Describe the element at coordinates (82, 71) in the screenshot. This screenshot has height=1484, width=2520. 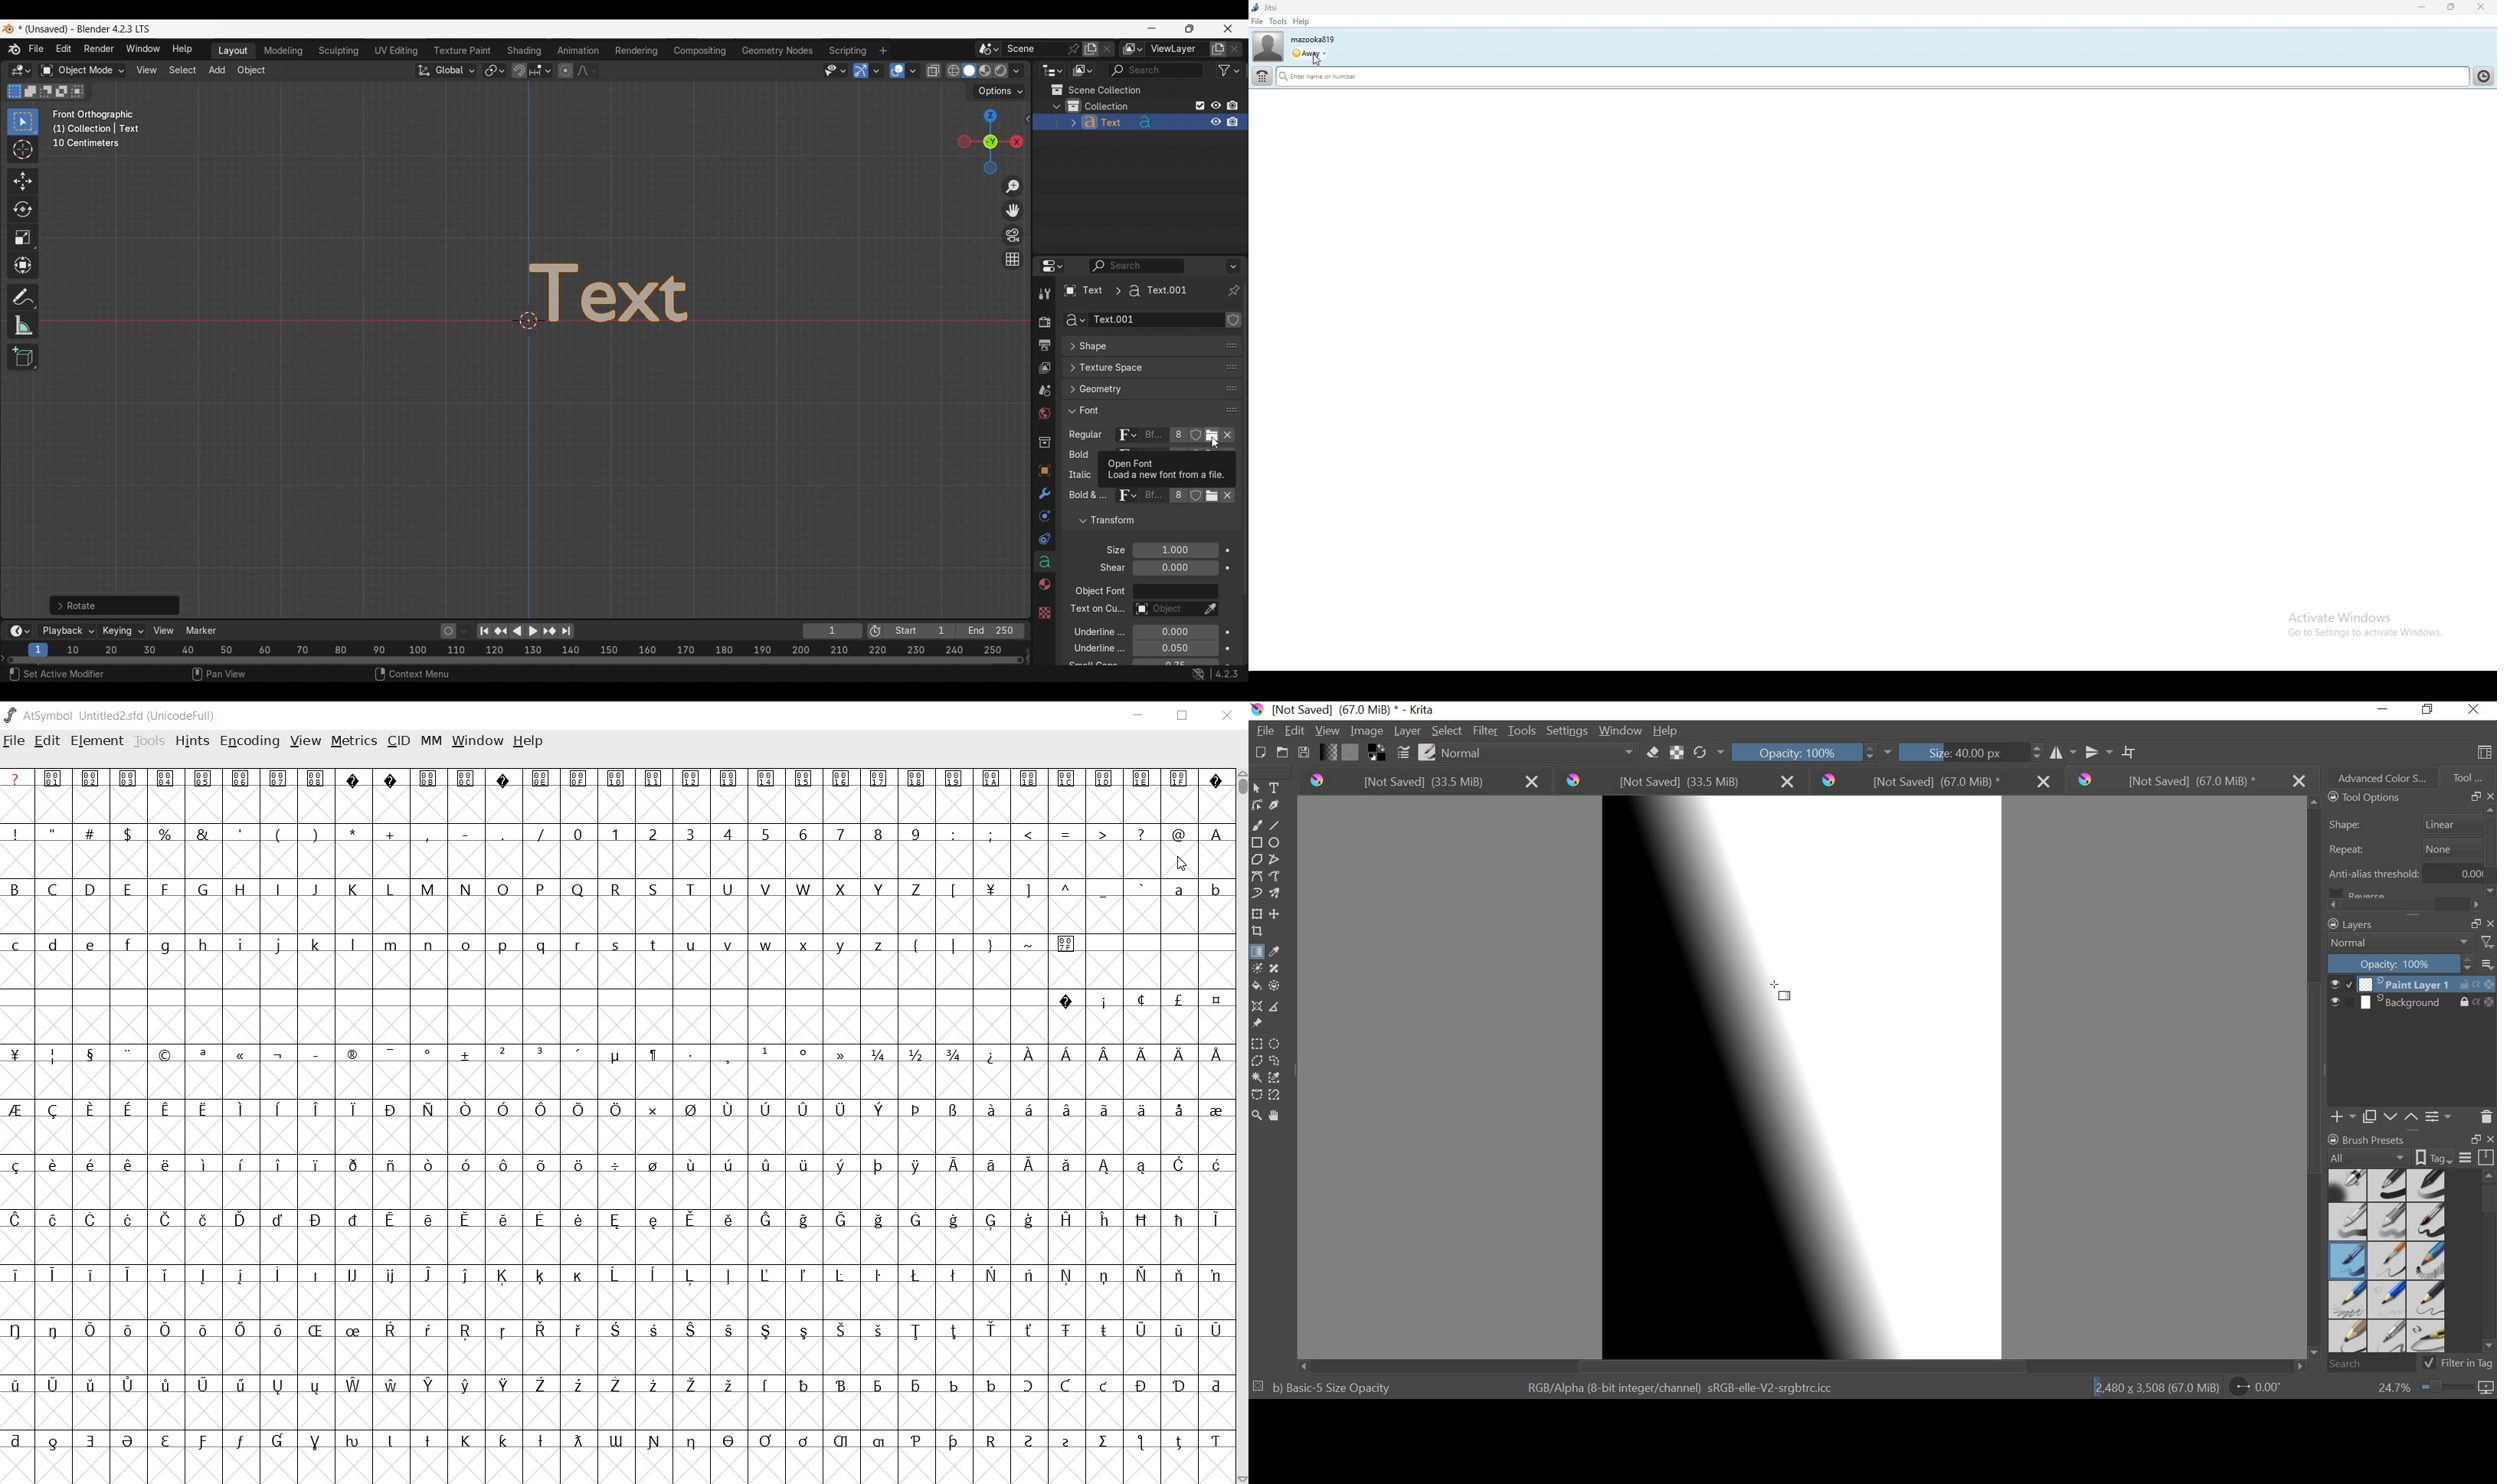
I see `Sets the object interaction mode` at that location.